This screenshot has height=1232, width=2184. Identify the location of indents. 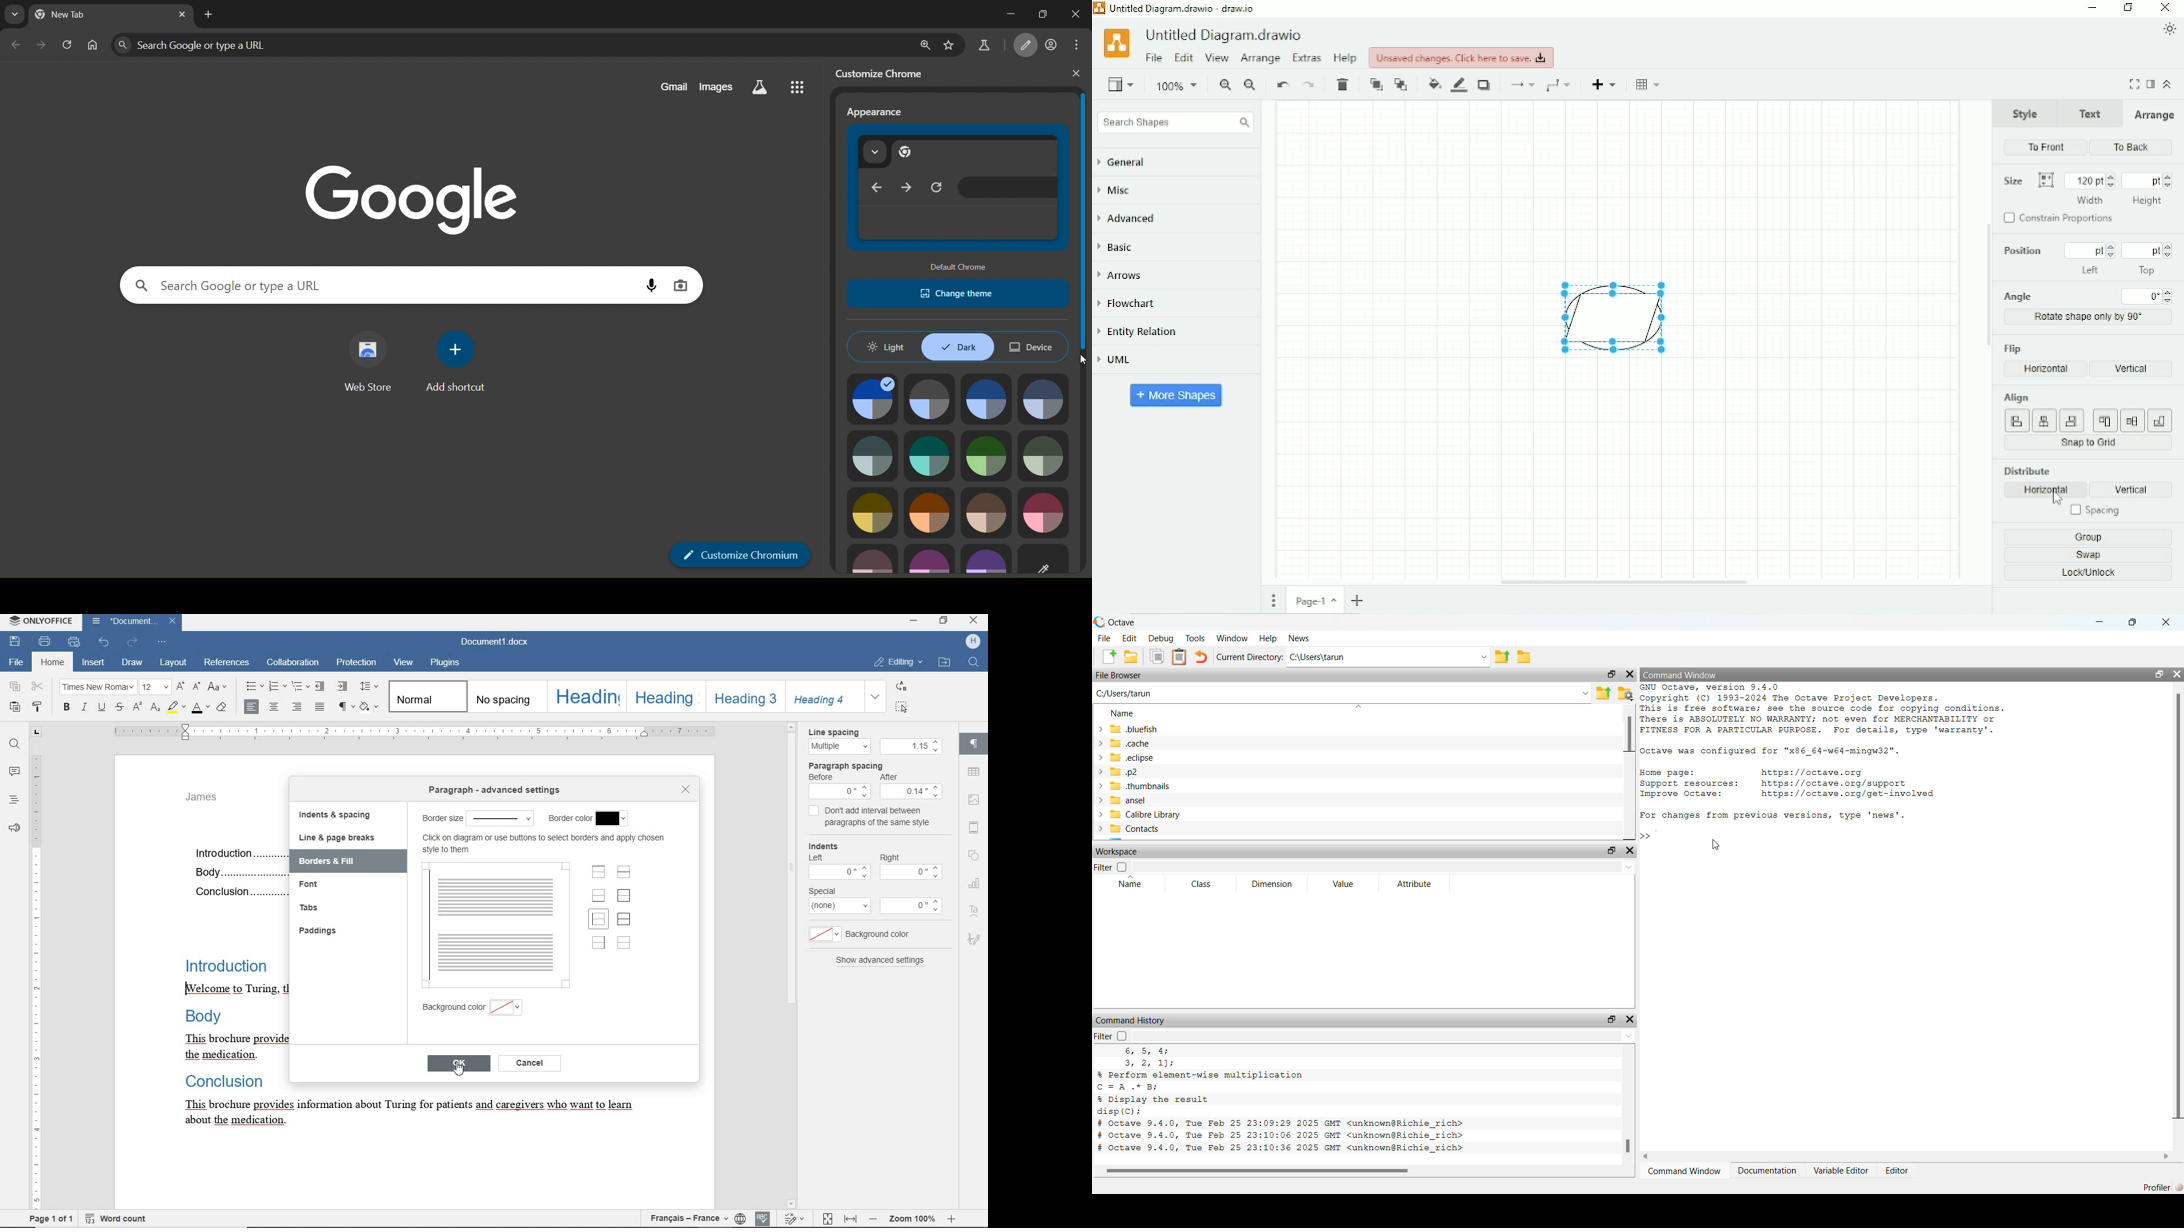
(829, 845).